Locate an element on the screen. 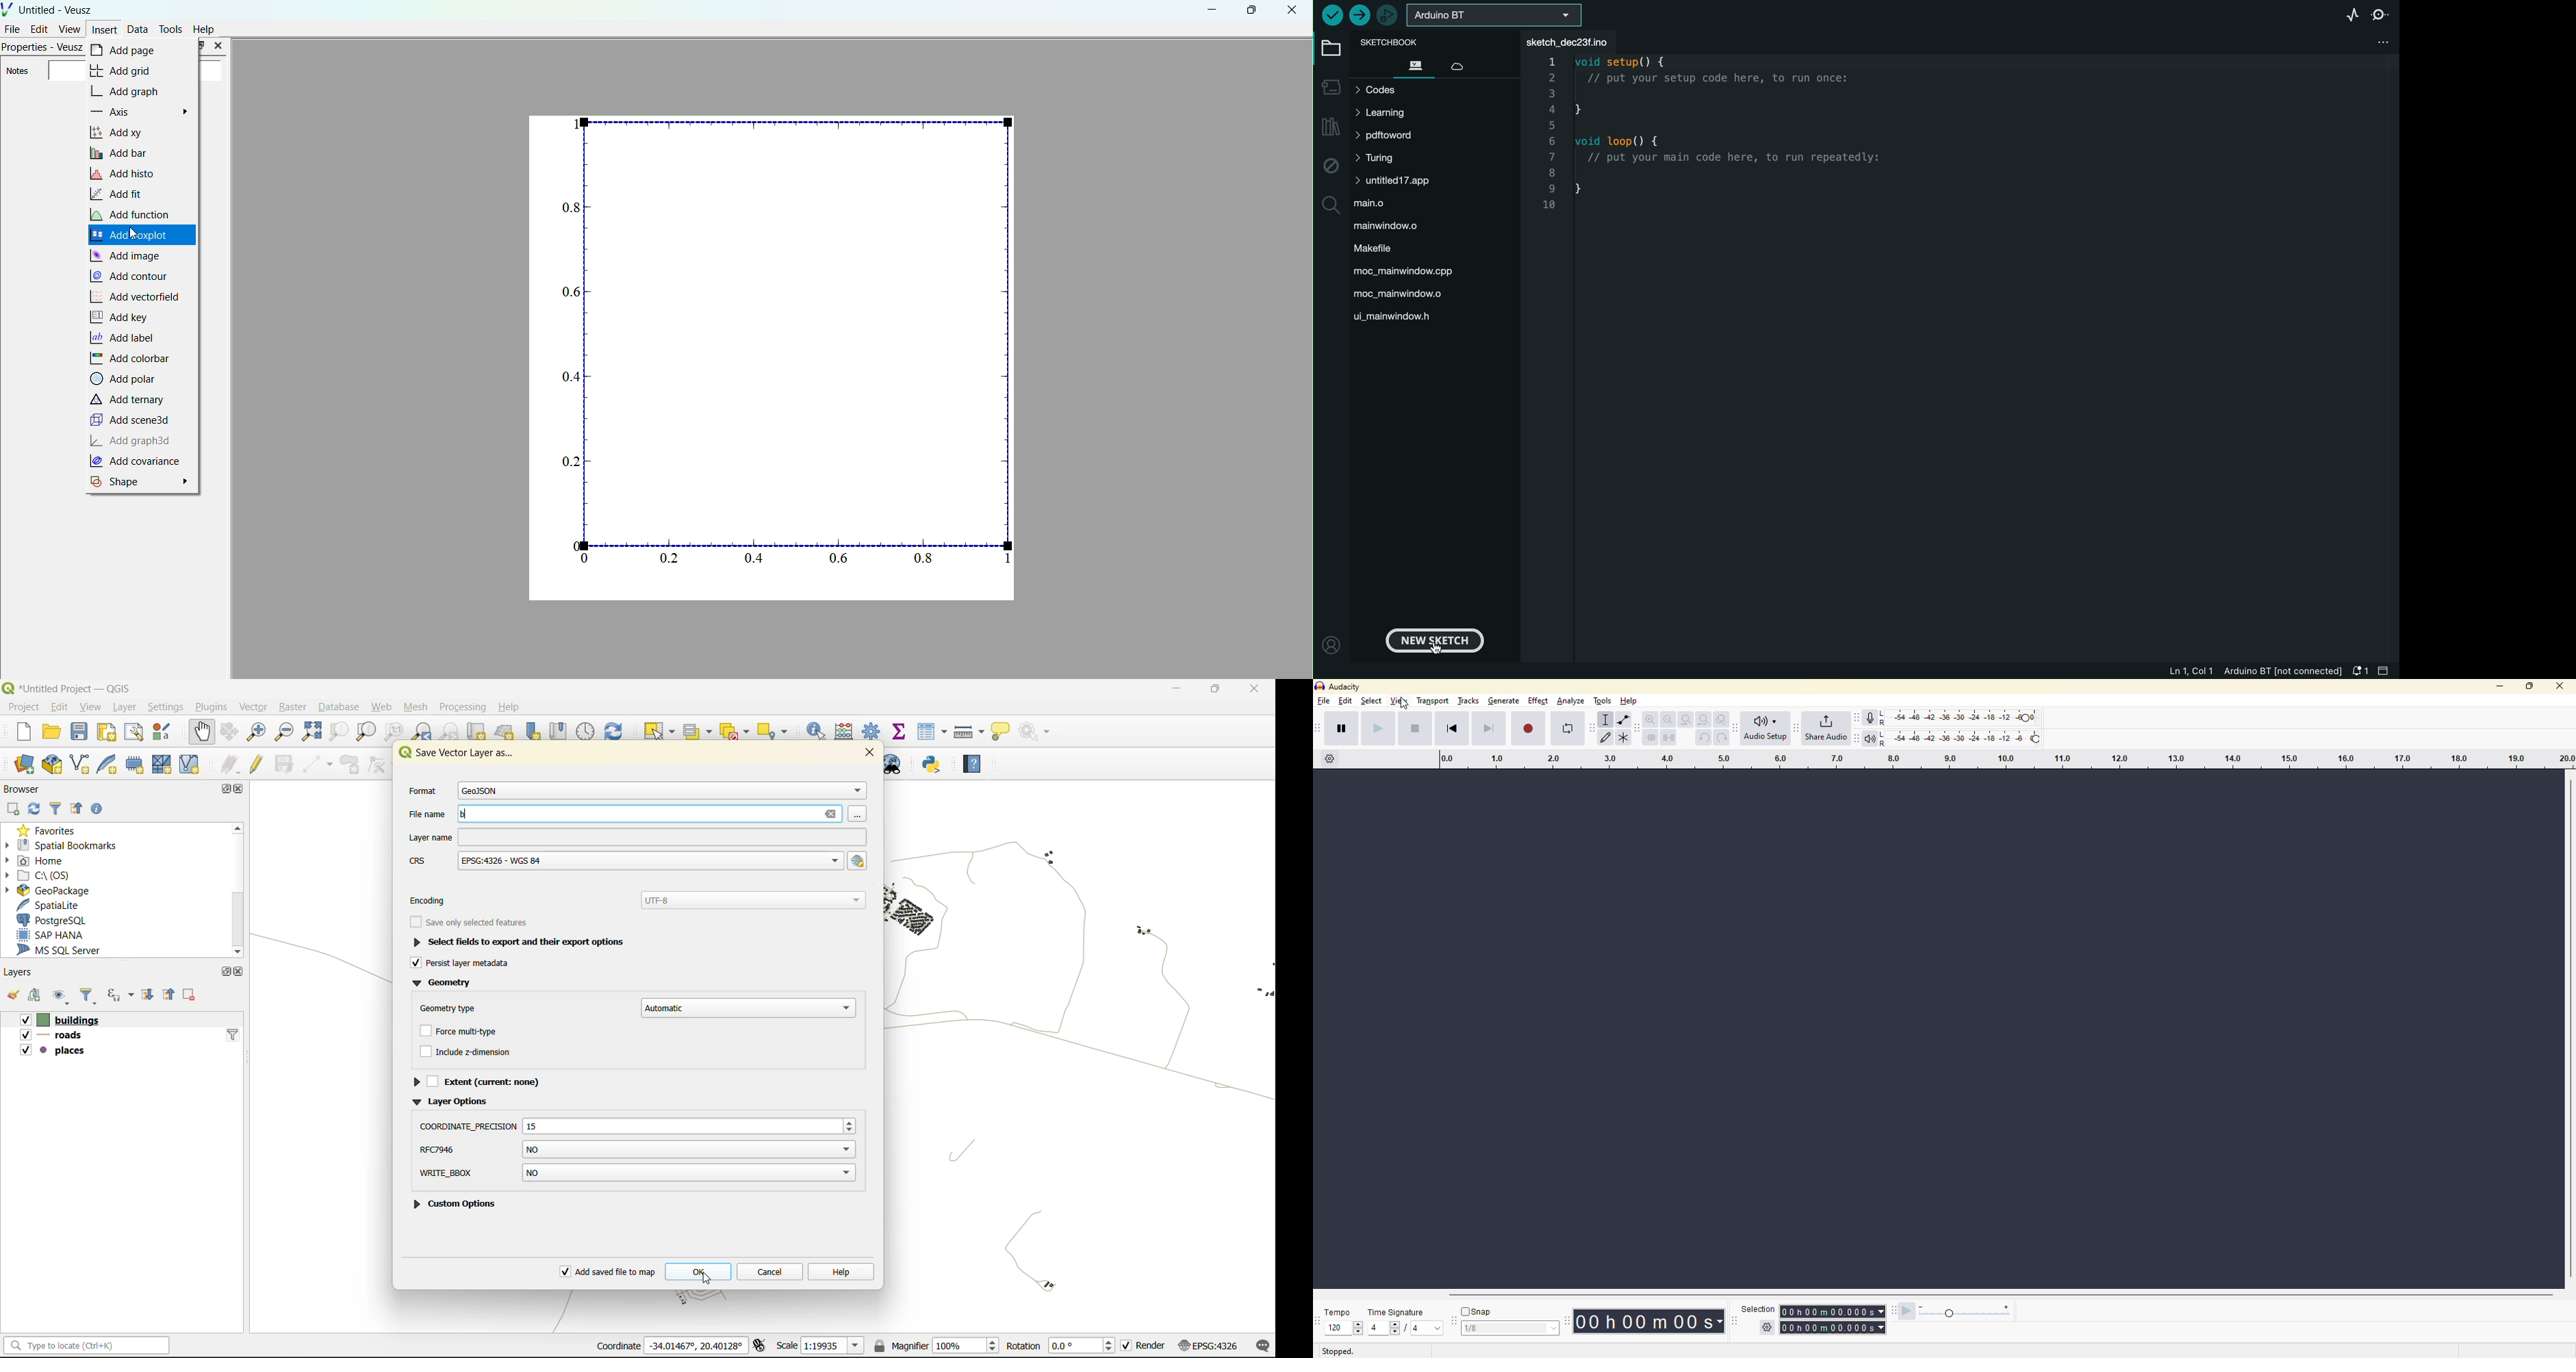  tools is located at coordinates (1603, 701).